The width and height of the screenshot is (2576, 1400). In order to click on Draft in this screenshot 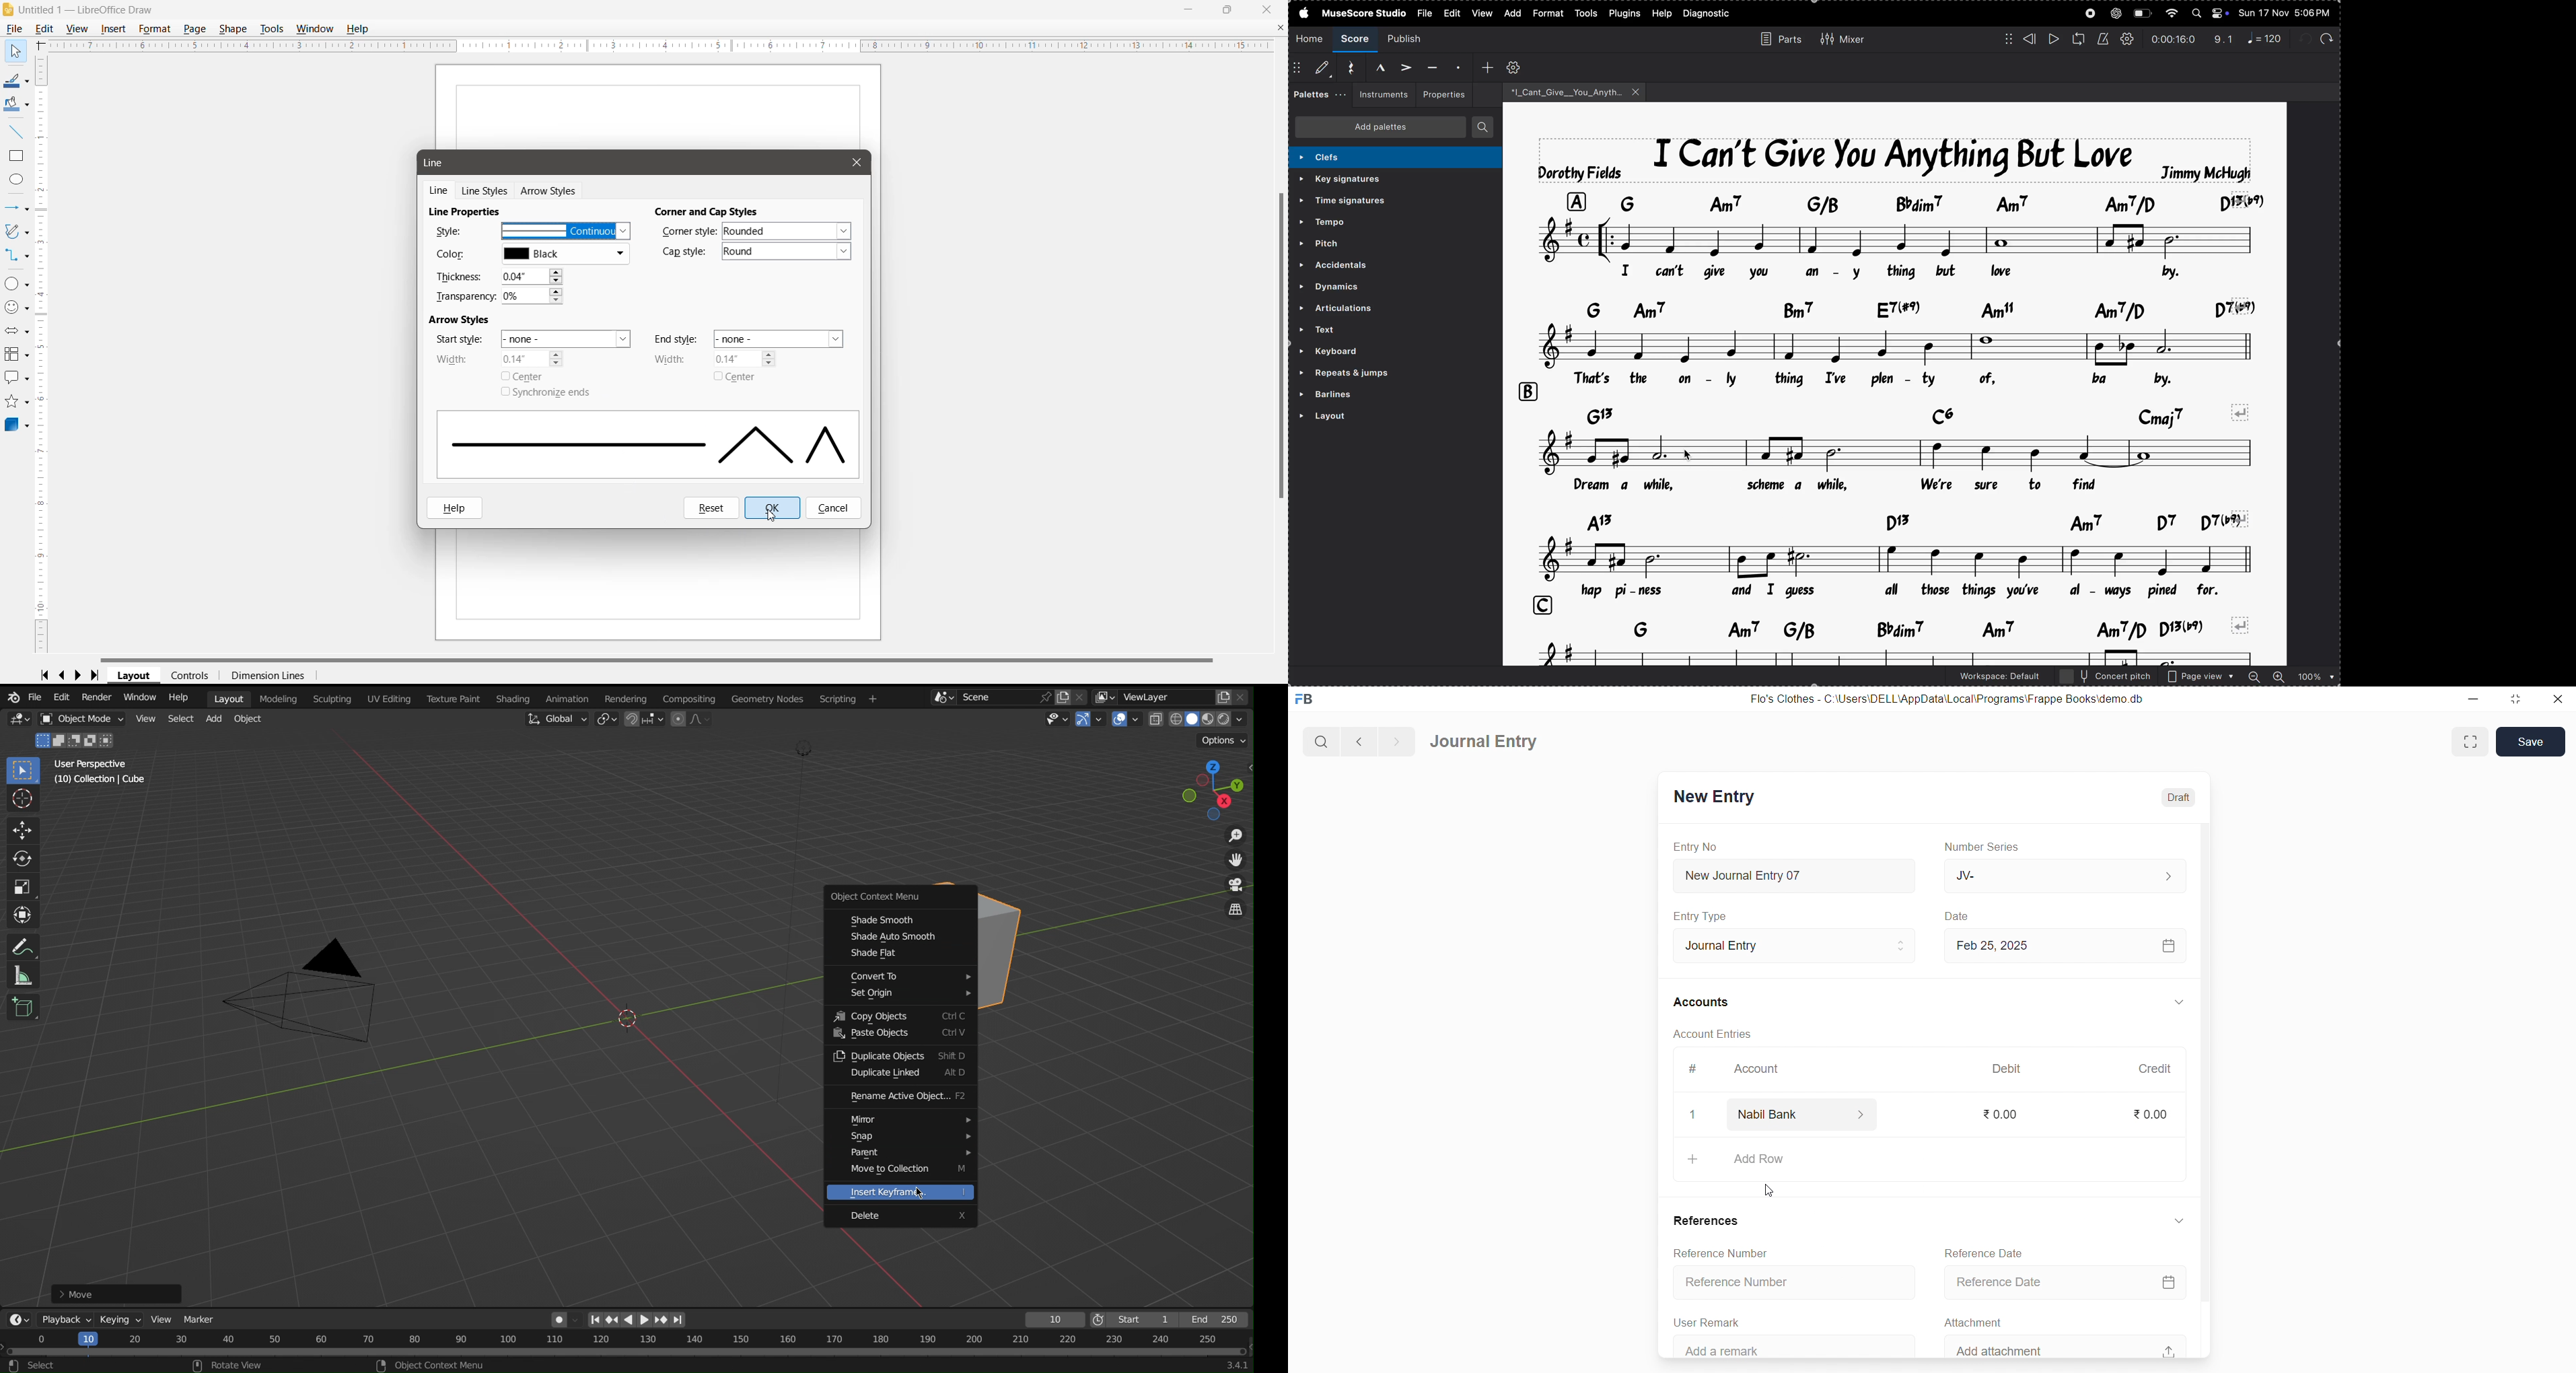, I will do `click(2179, 796)`.